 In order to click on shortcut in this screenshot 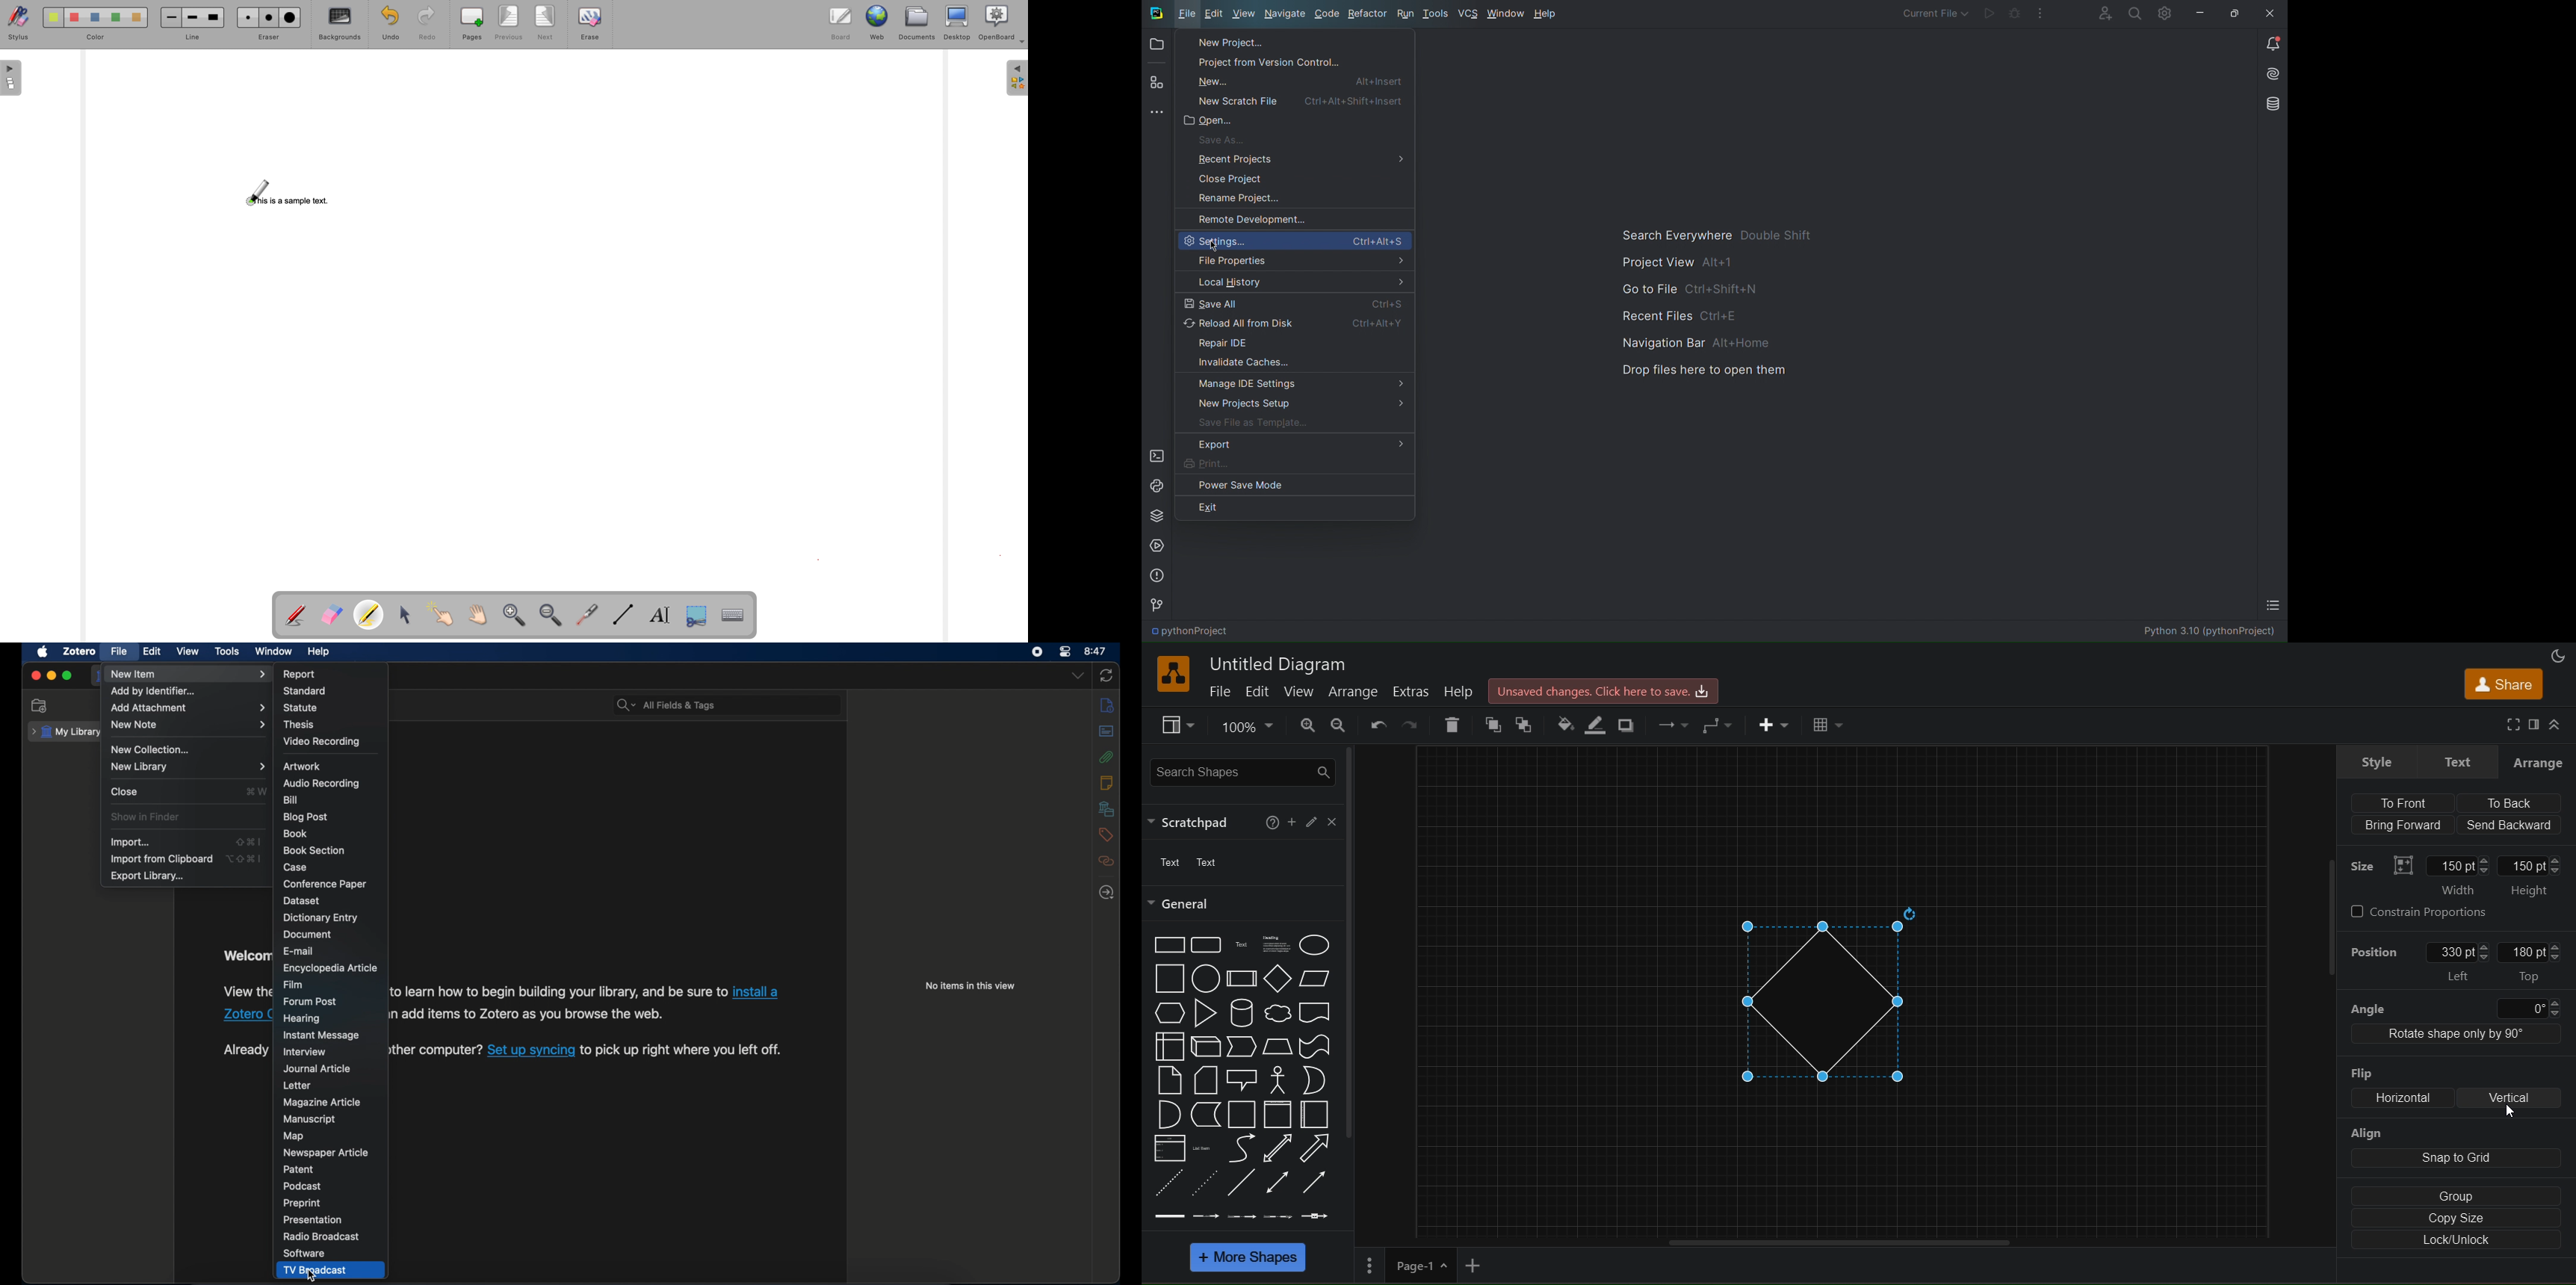, I will do `click(247, 841)`.